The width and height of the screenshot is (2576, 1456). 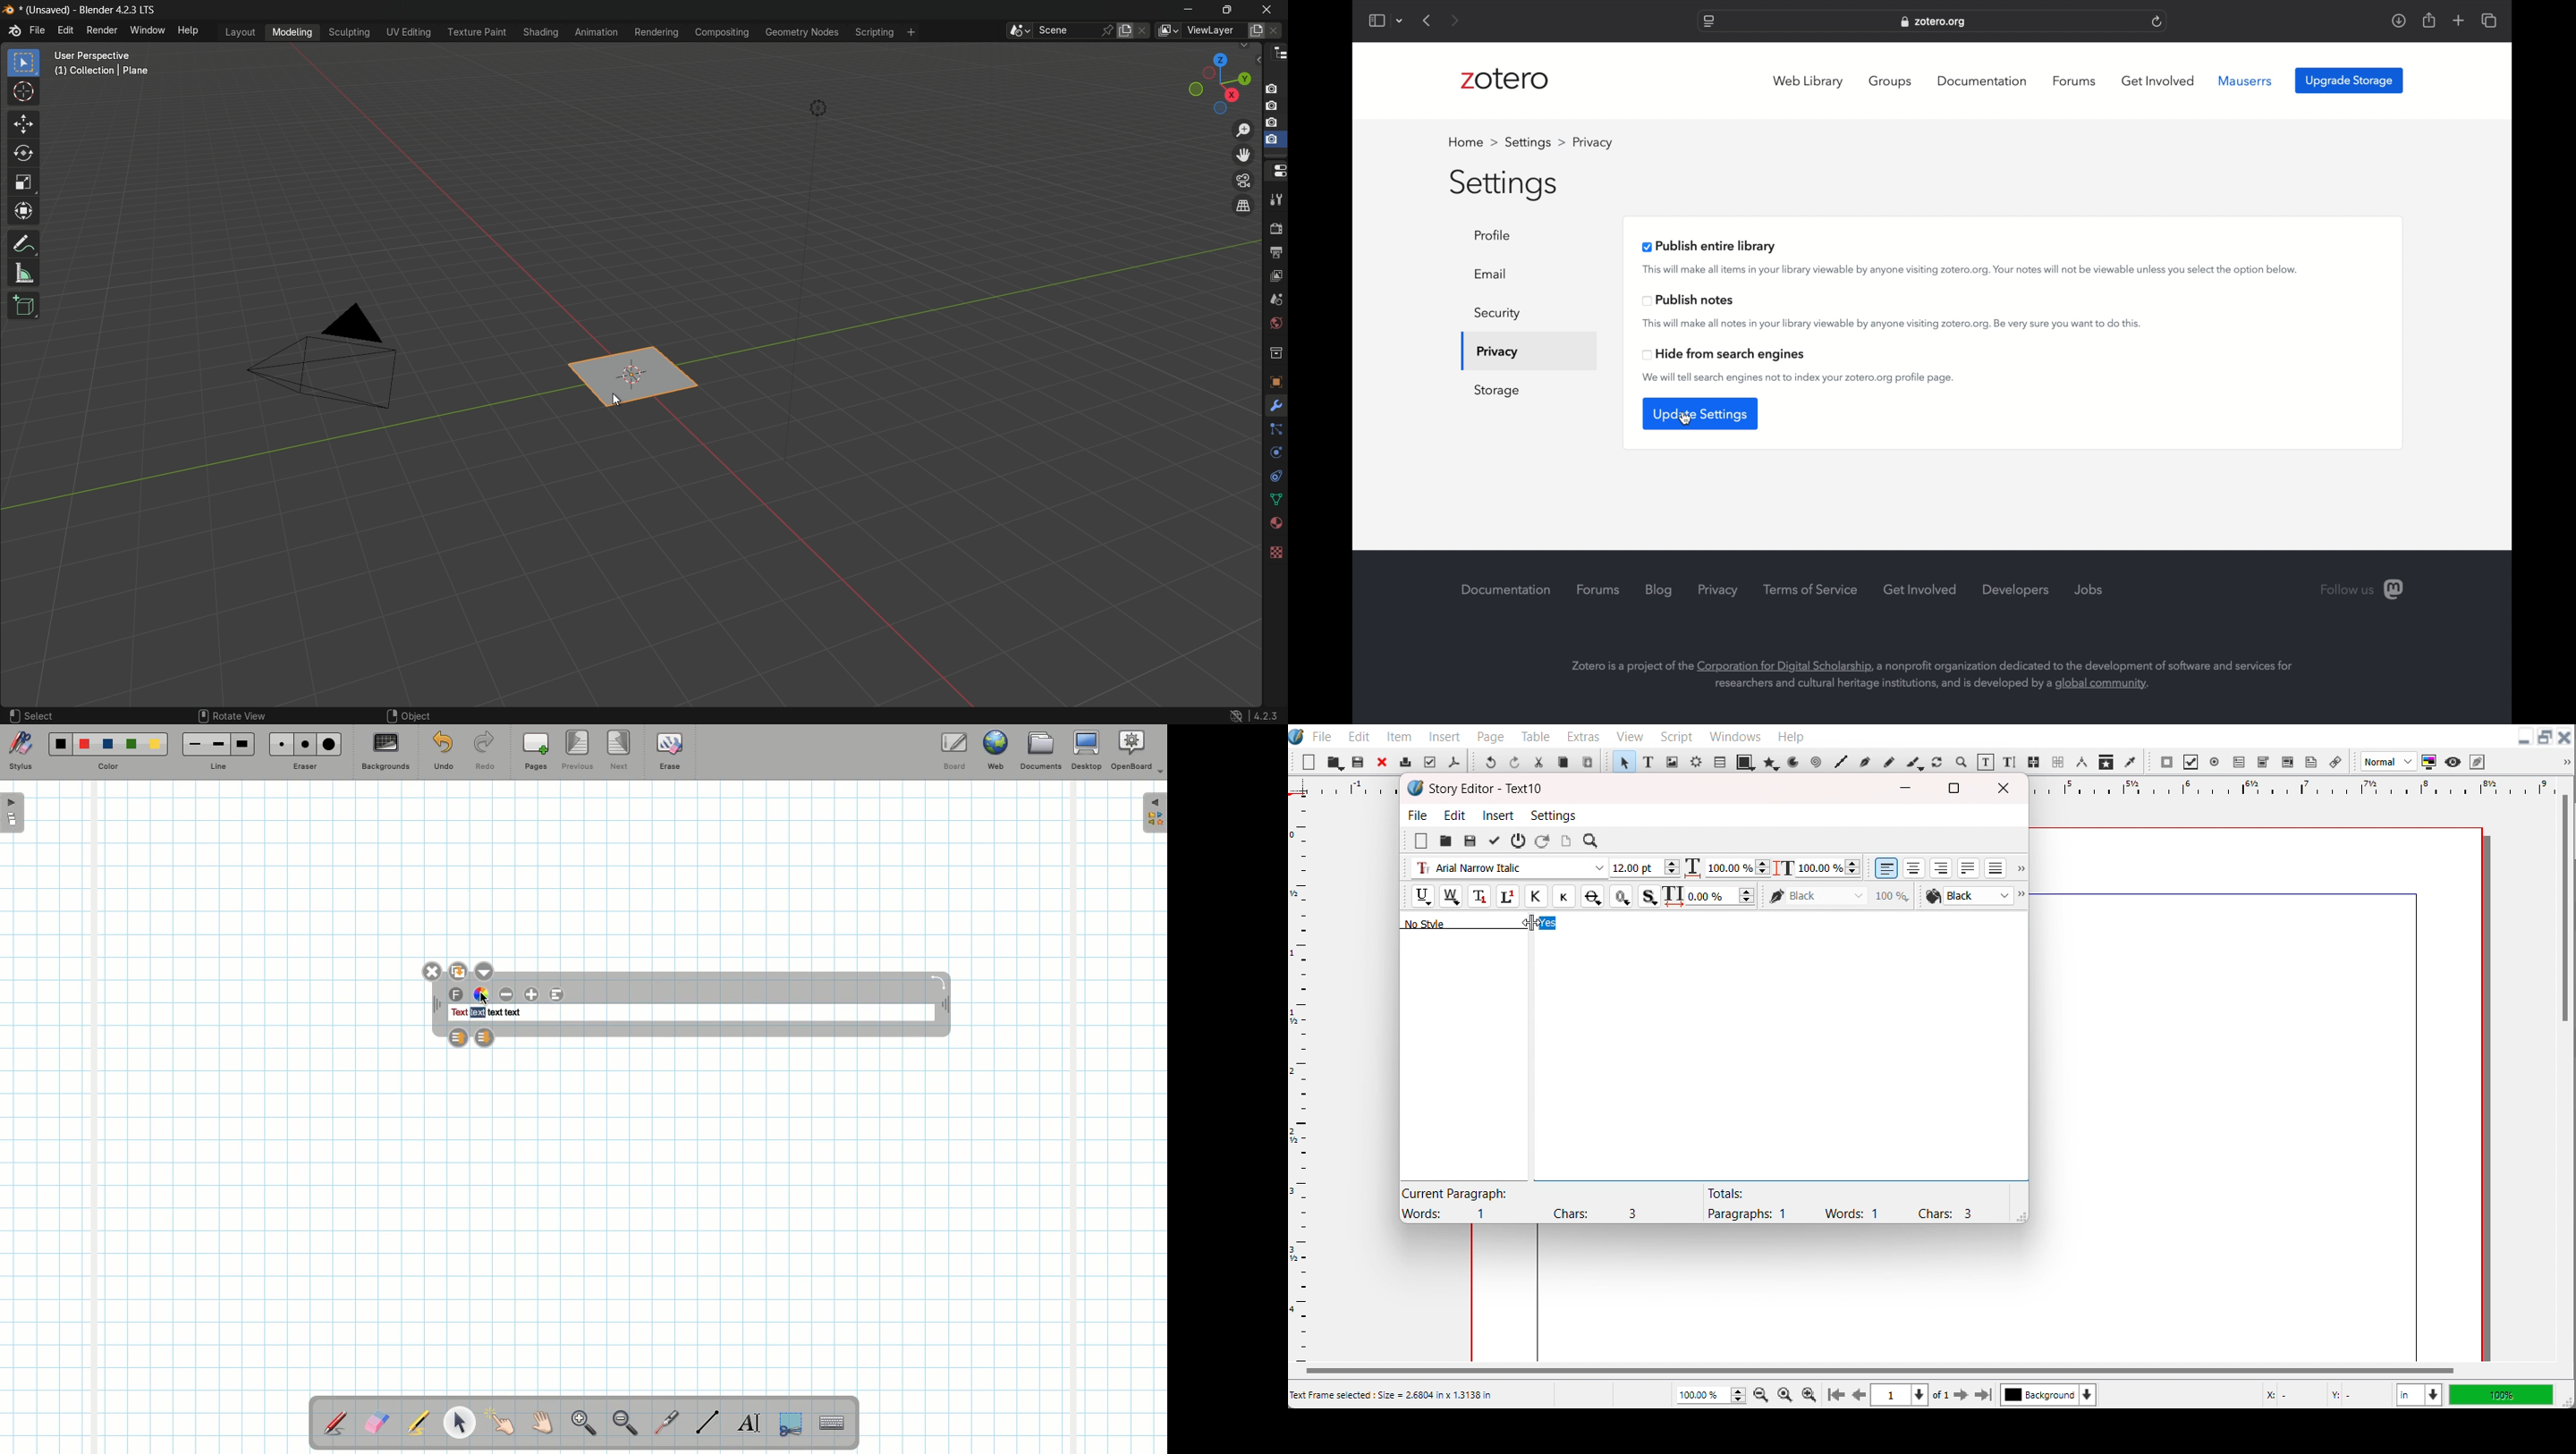 What do you see at coordinates (1659, 590) in the screenshot?
I see `blog` at bounding box center [1659, 590].